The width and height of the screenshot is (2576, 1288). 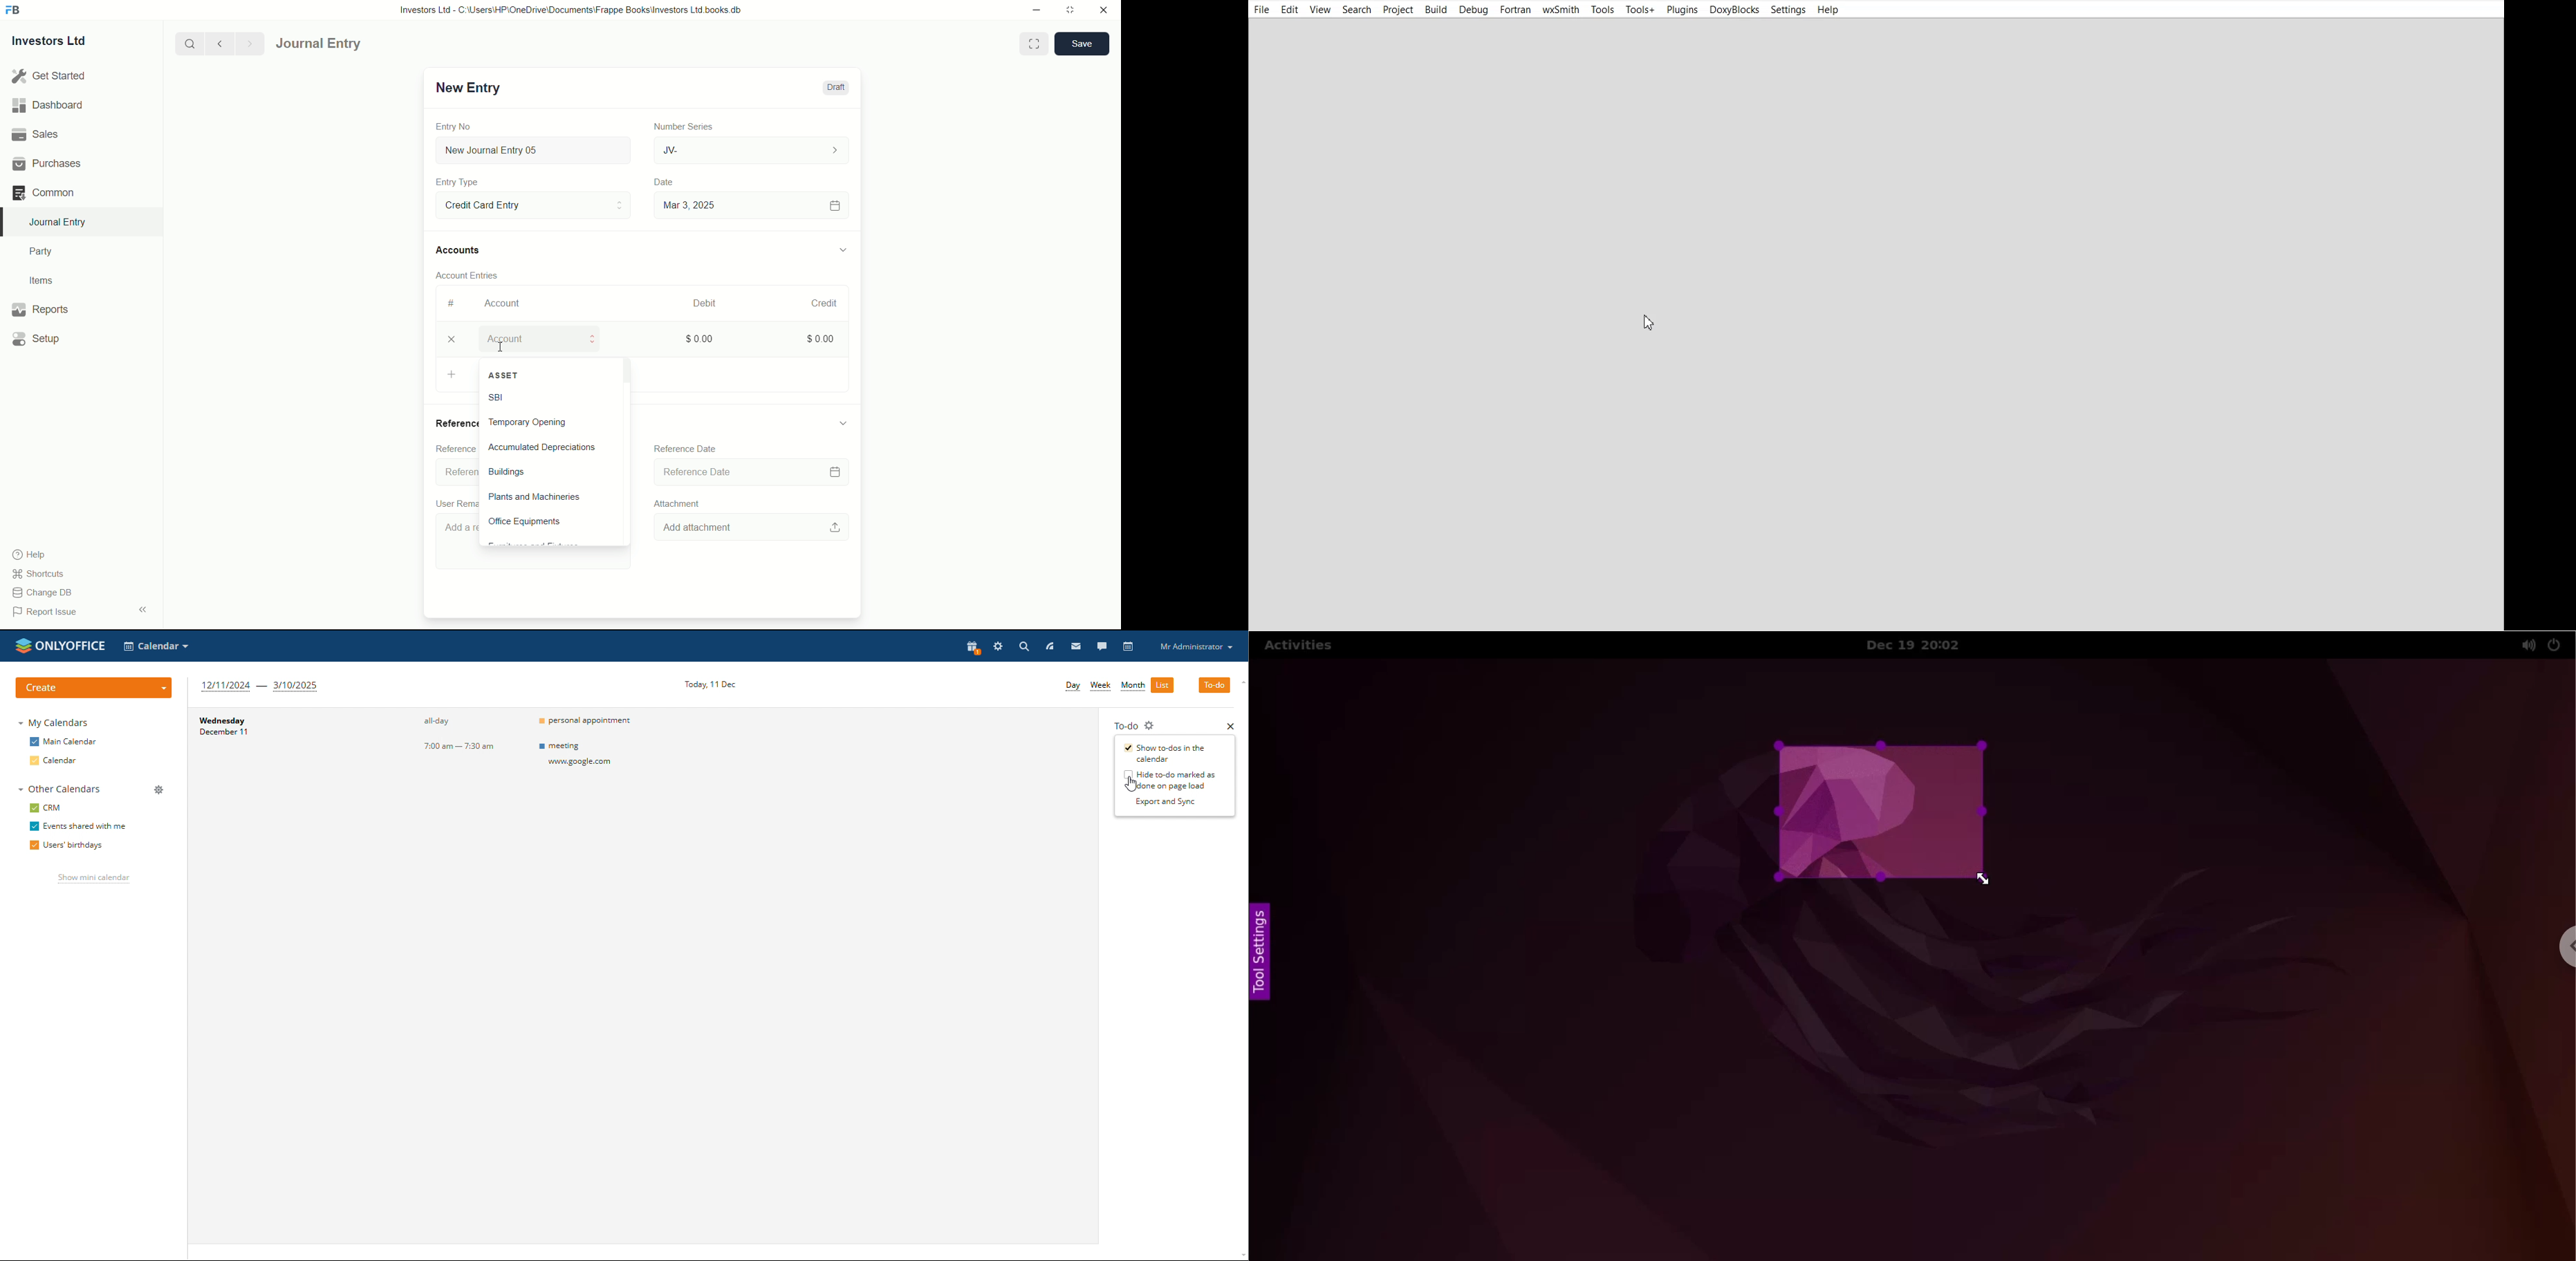 I want to click on delete, so click(x=450, y=341).